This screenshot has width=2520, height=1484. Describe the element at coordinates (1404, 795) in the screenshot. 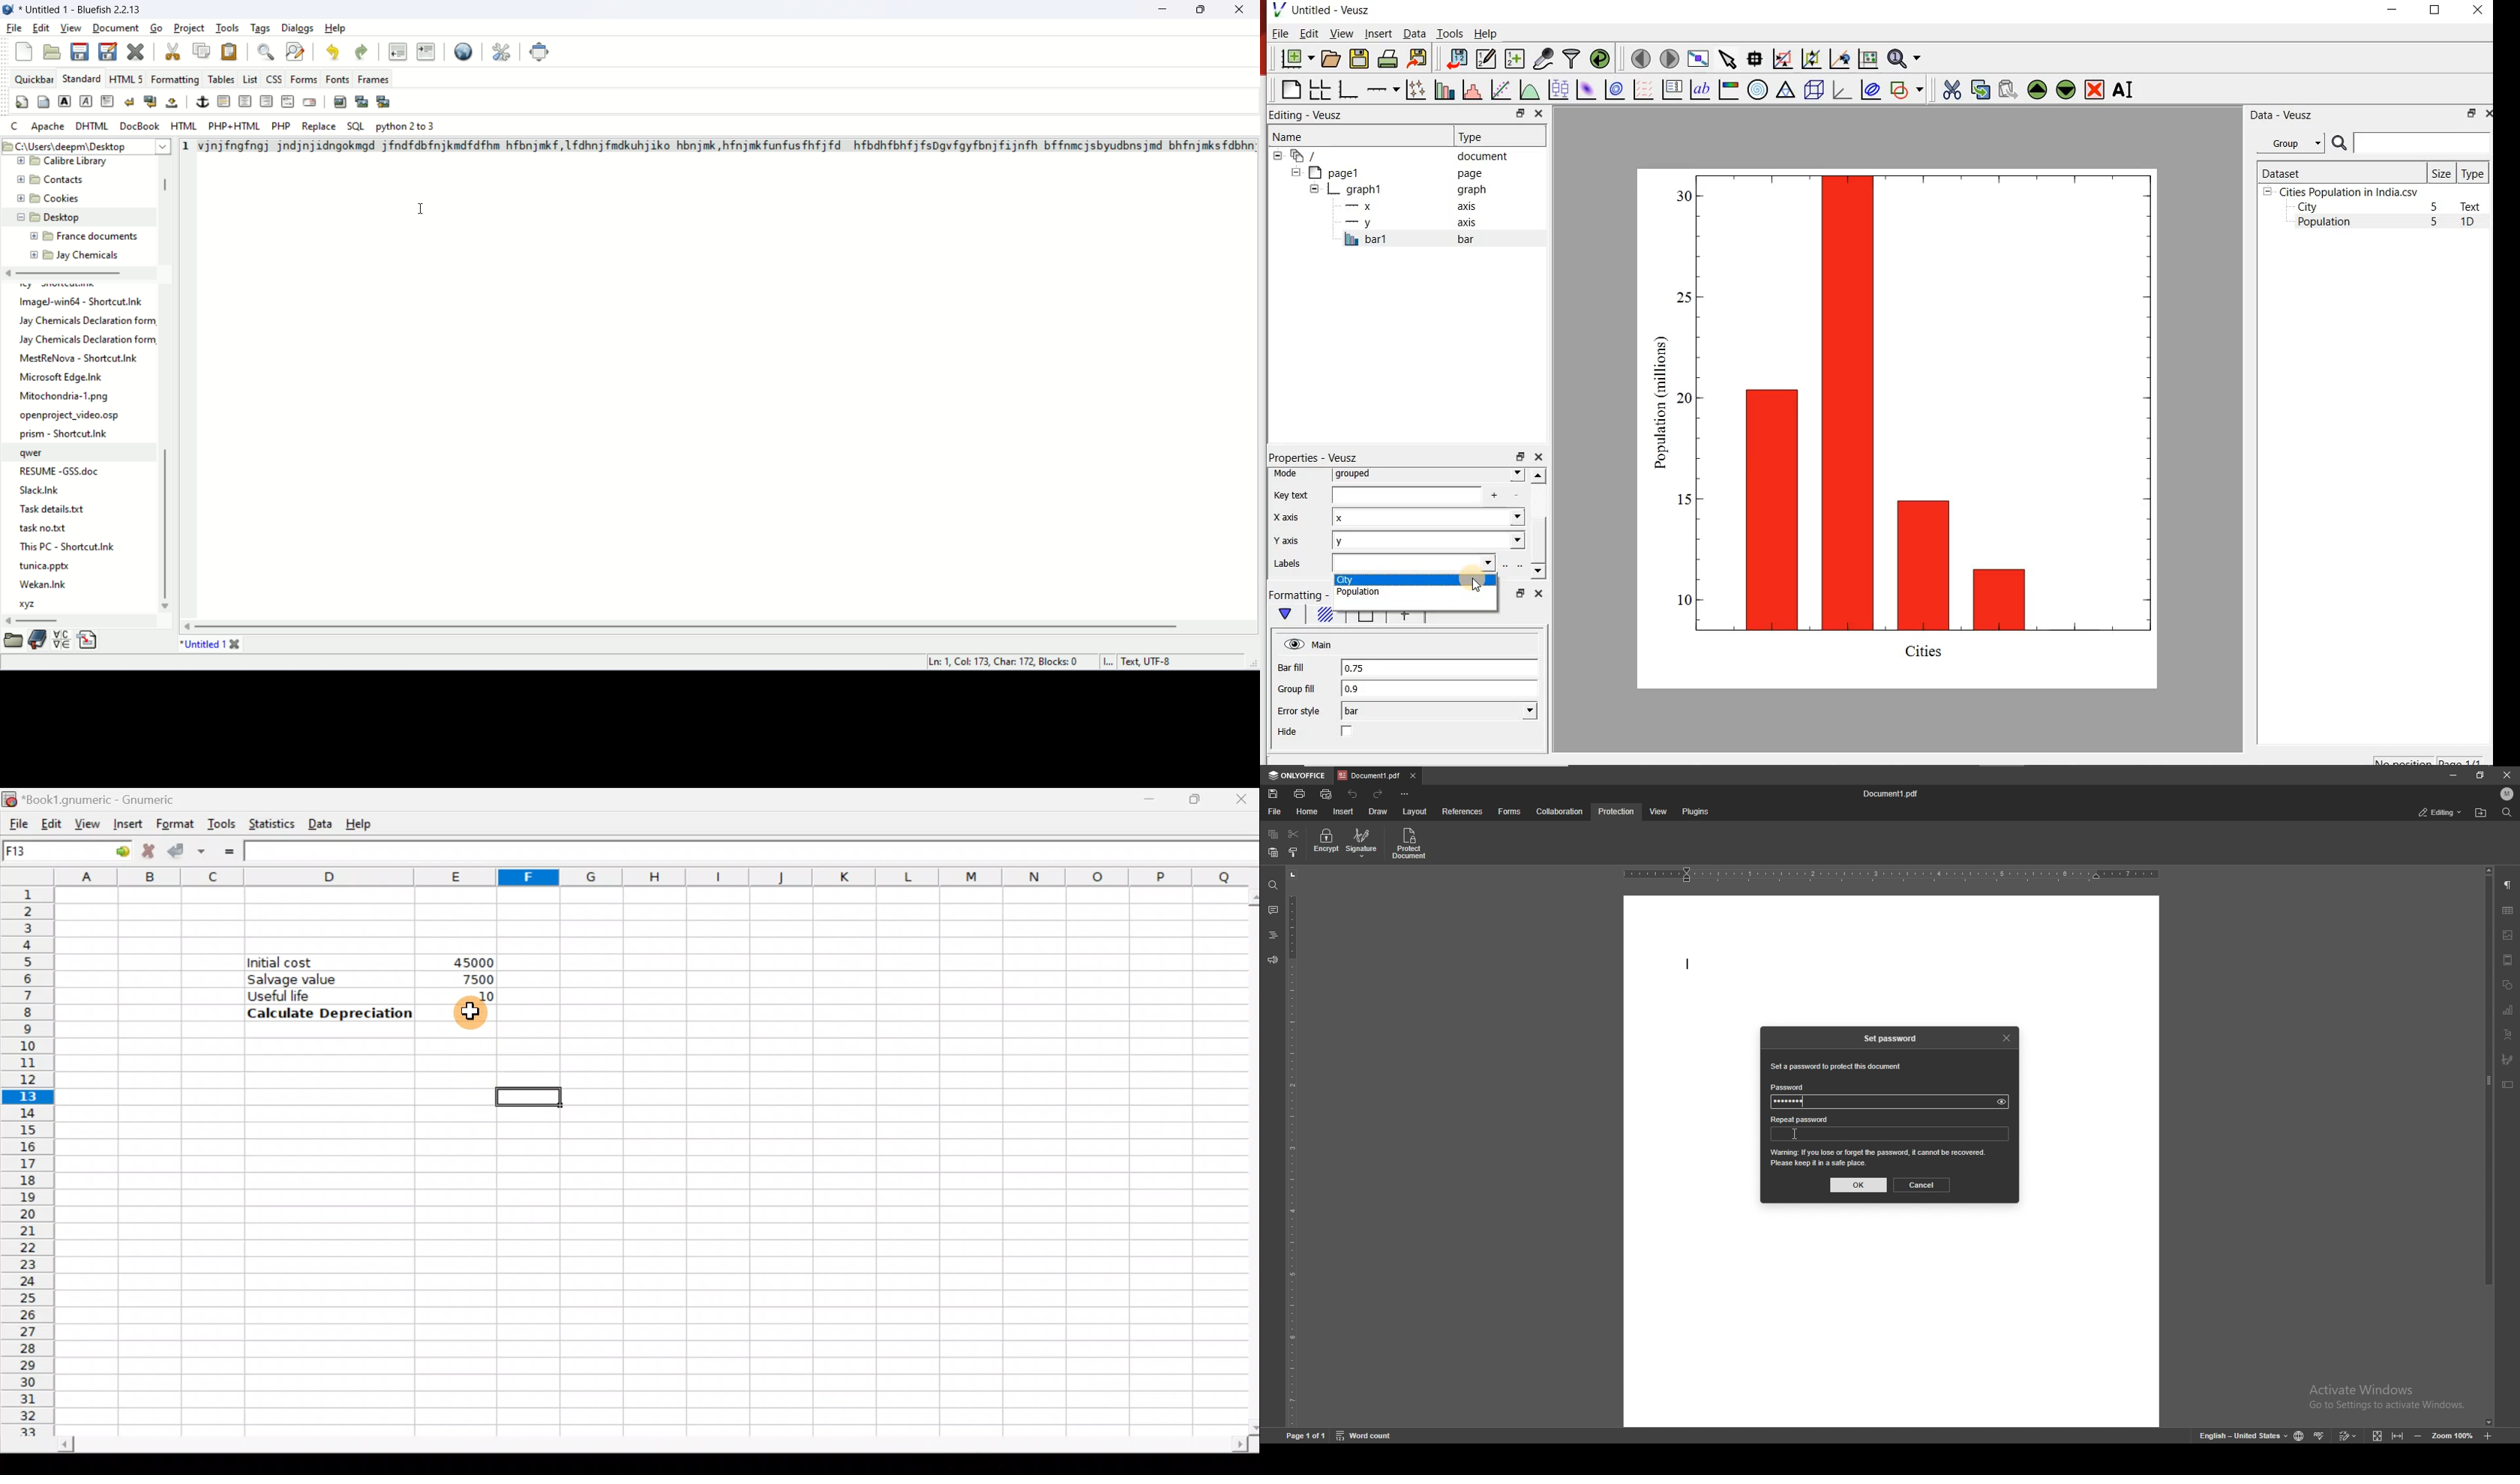

I see `customize toolbar` at that location.